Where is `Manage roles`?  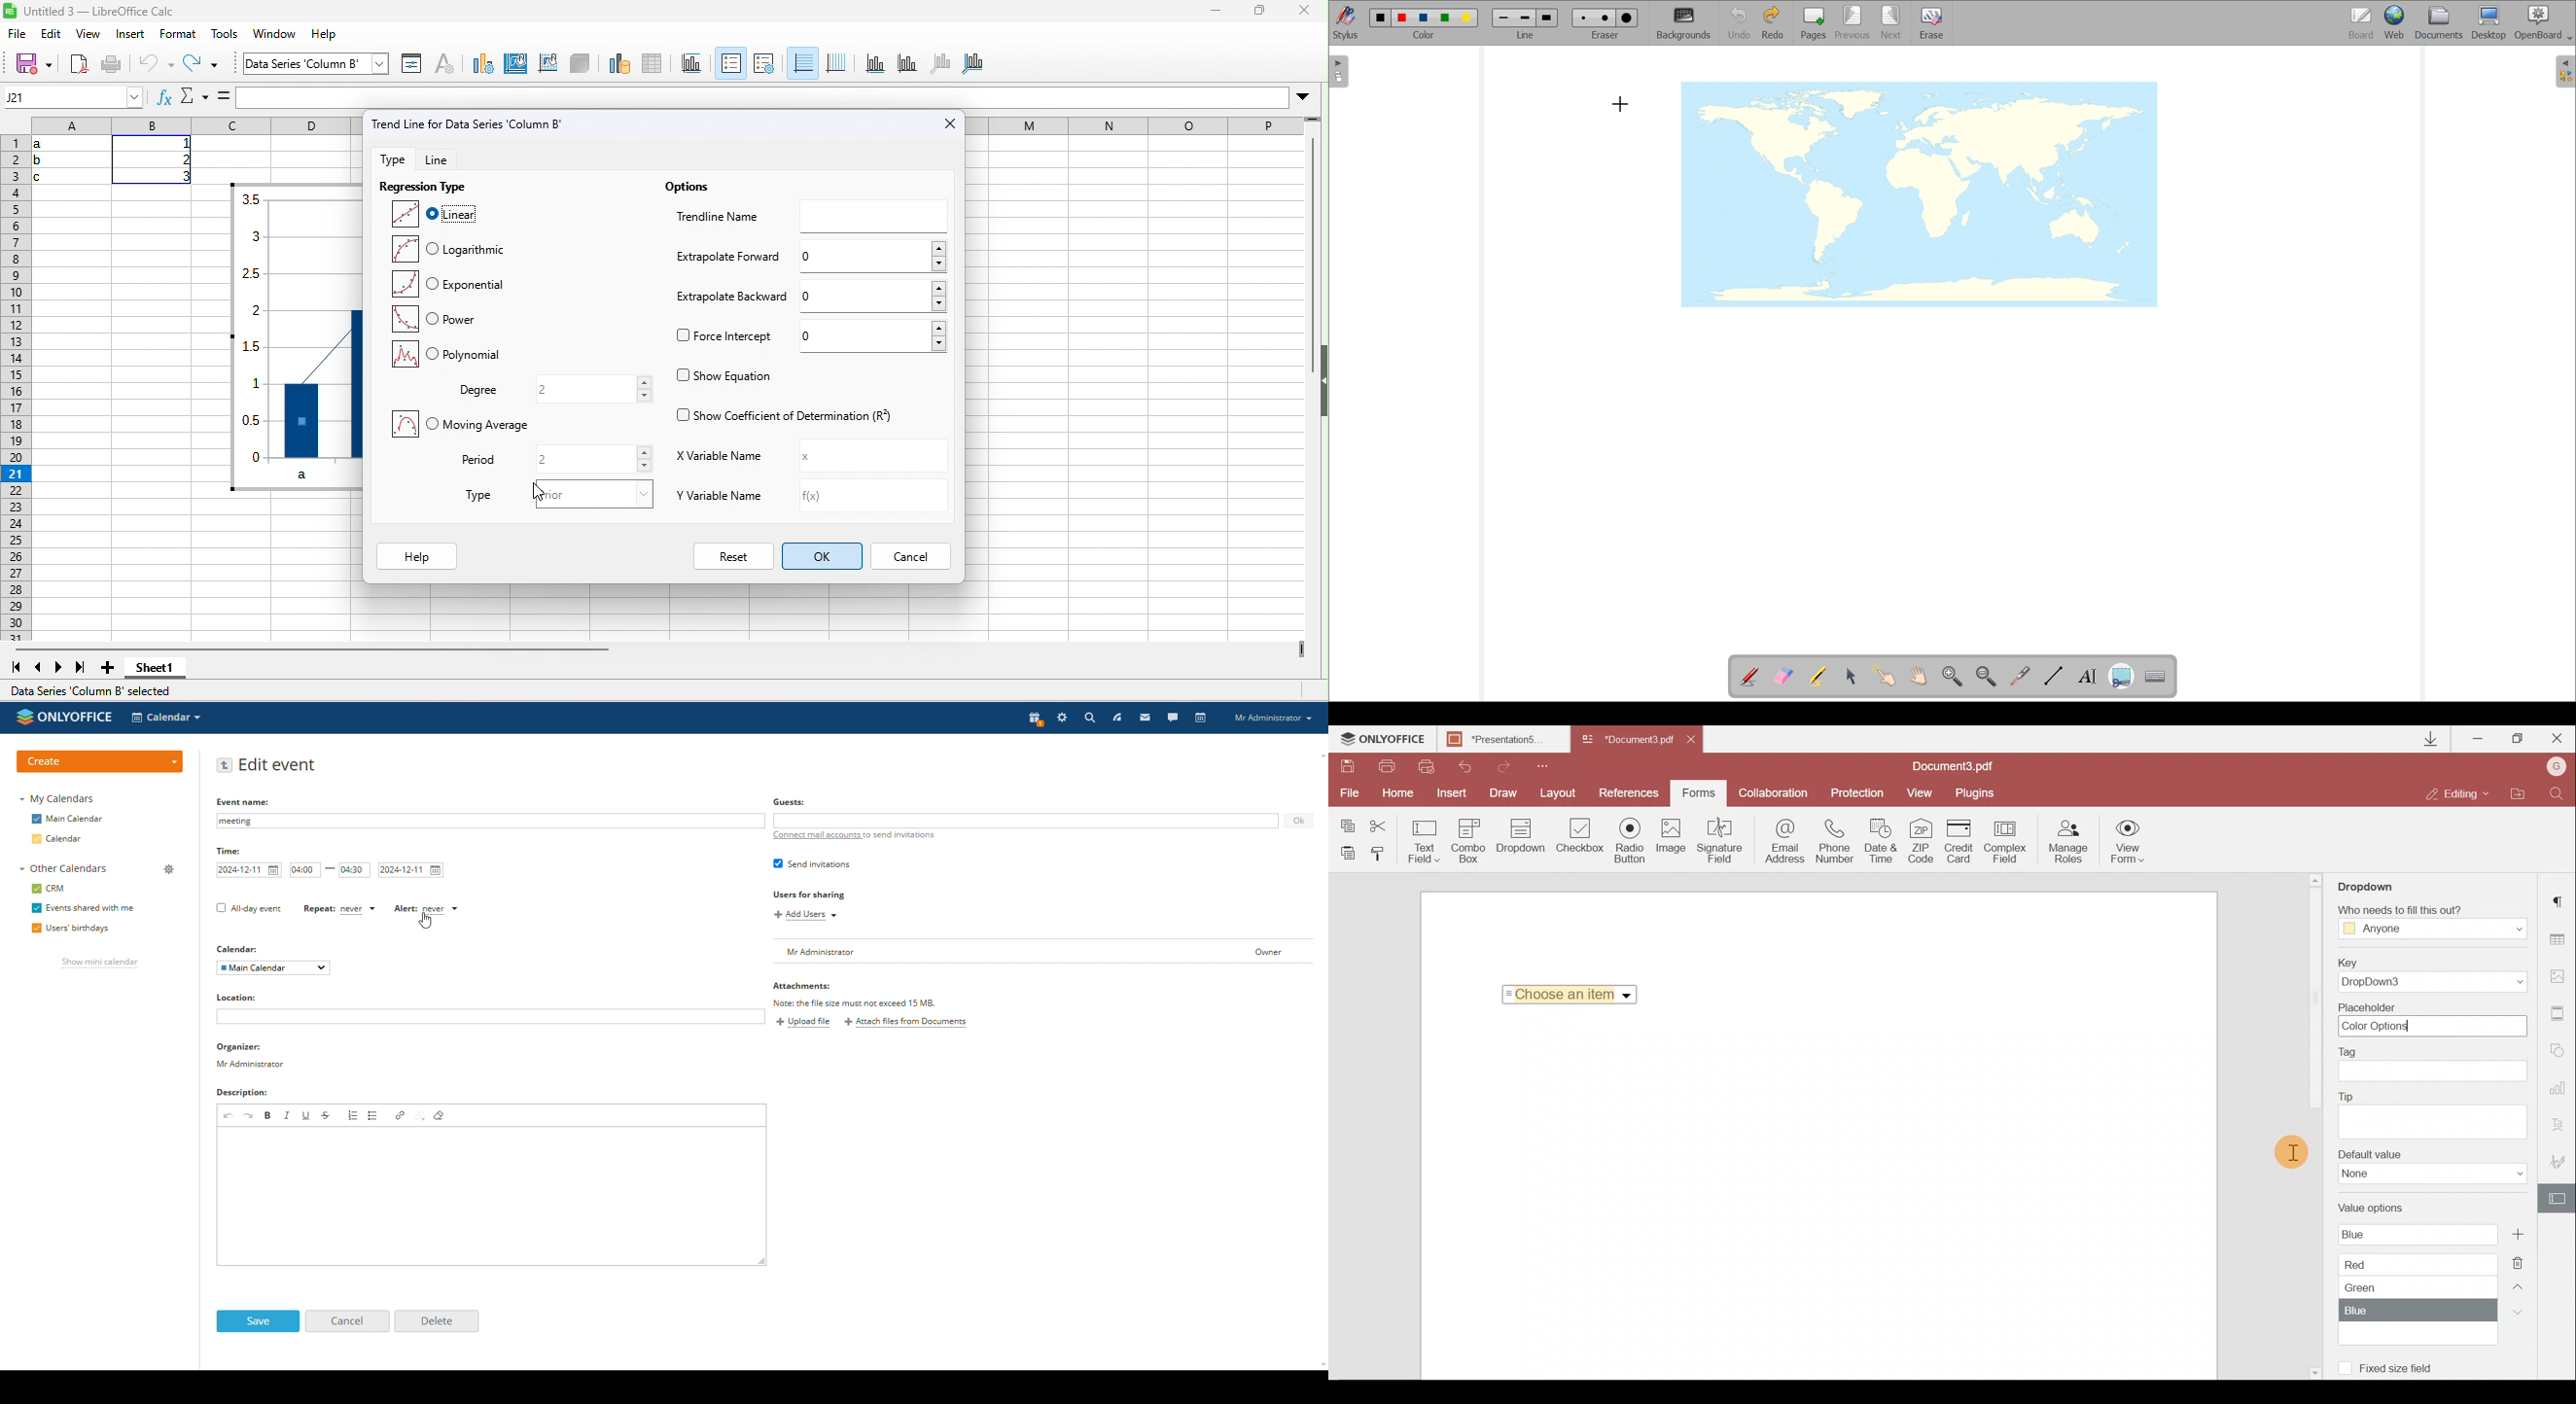
Manage roles is located at coordinates (2069, 842).